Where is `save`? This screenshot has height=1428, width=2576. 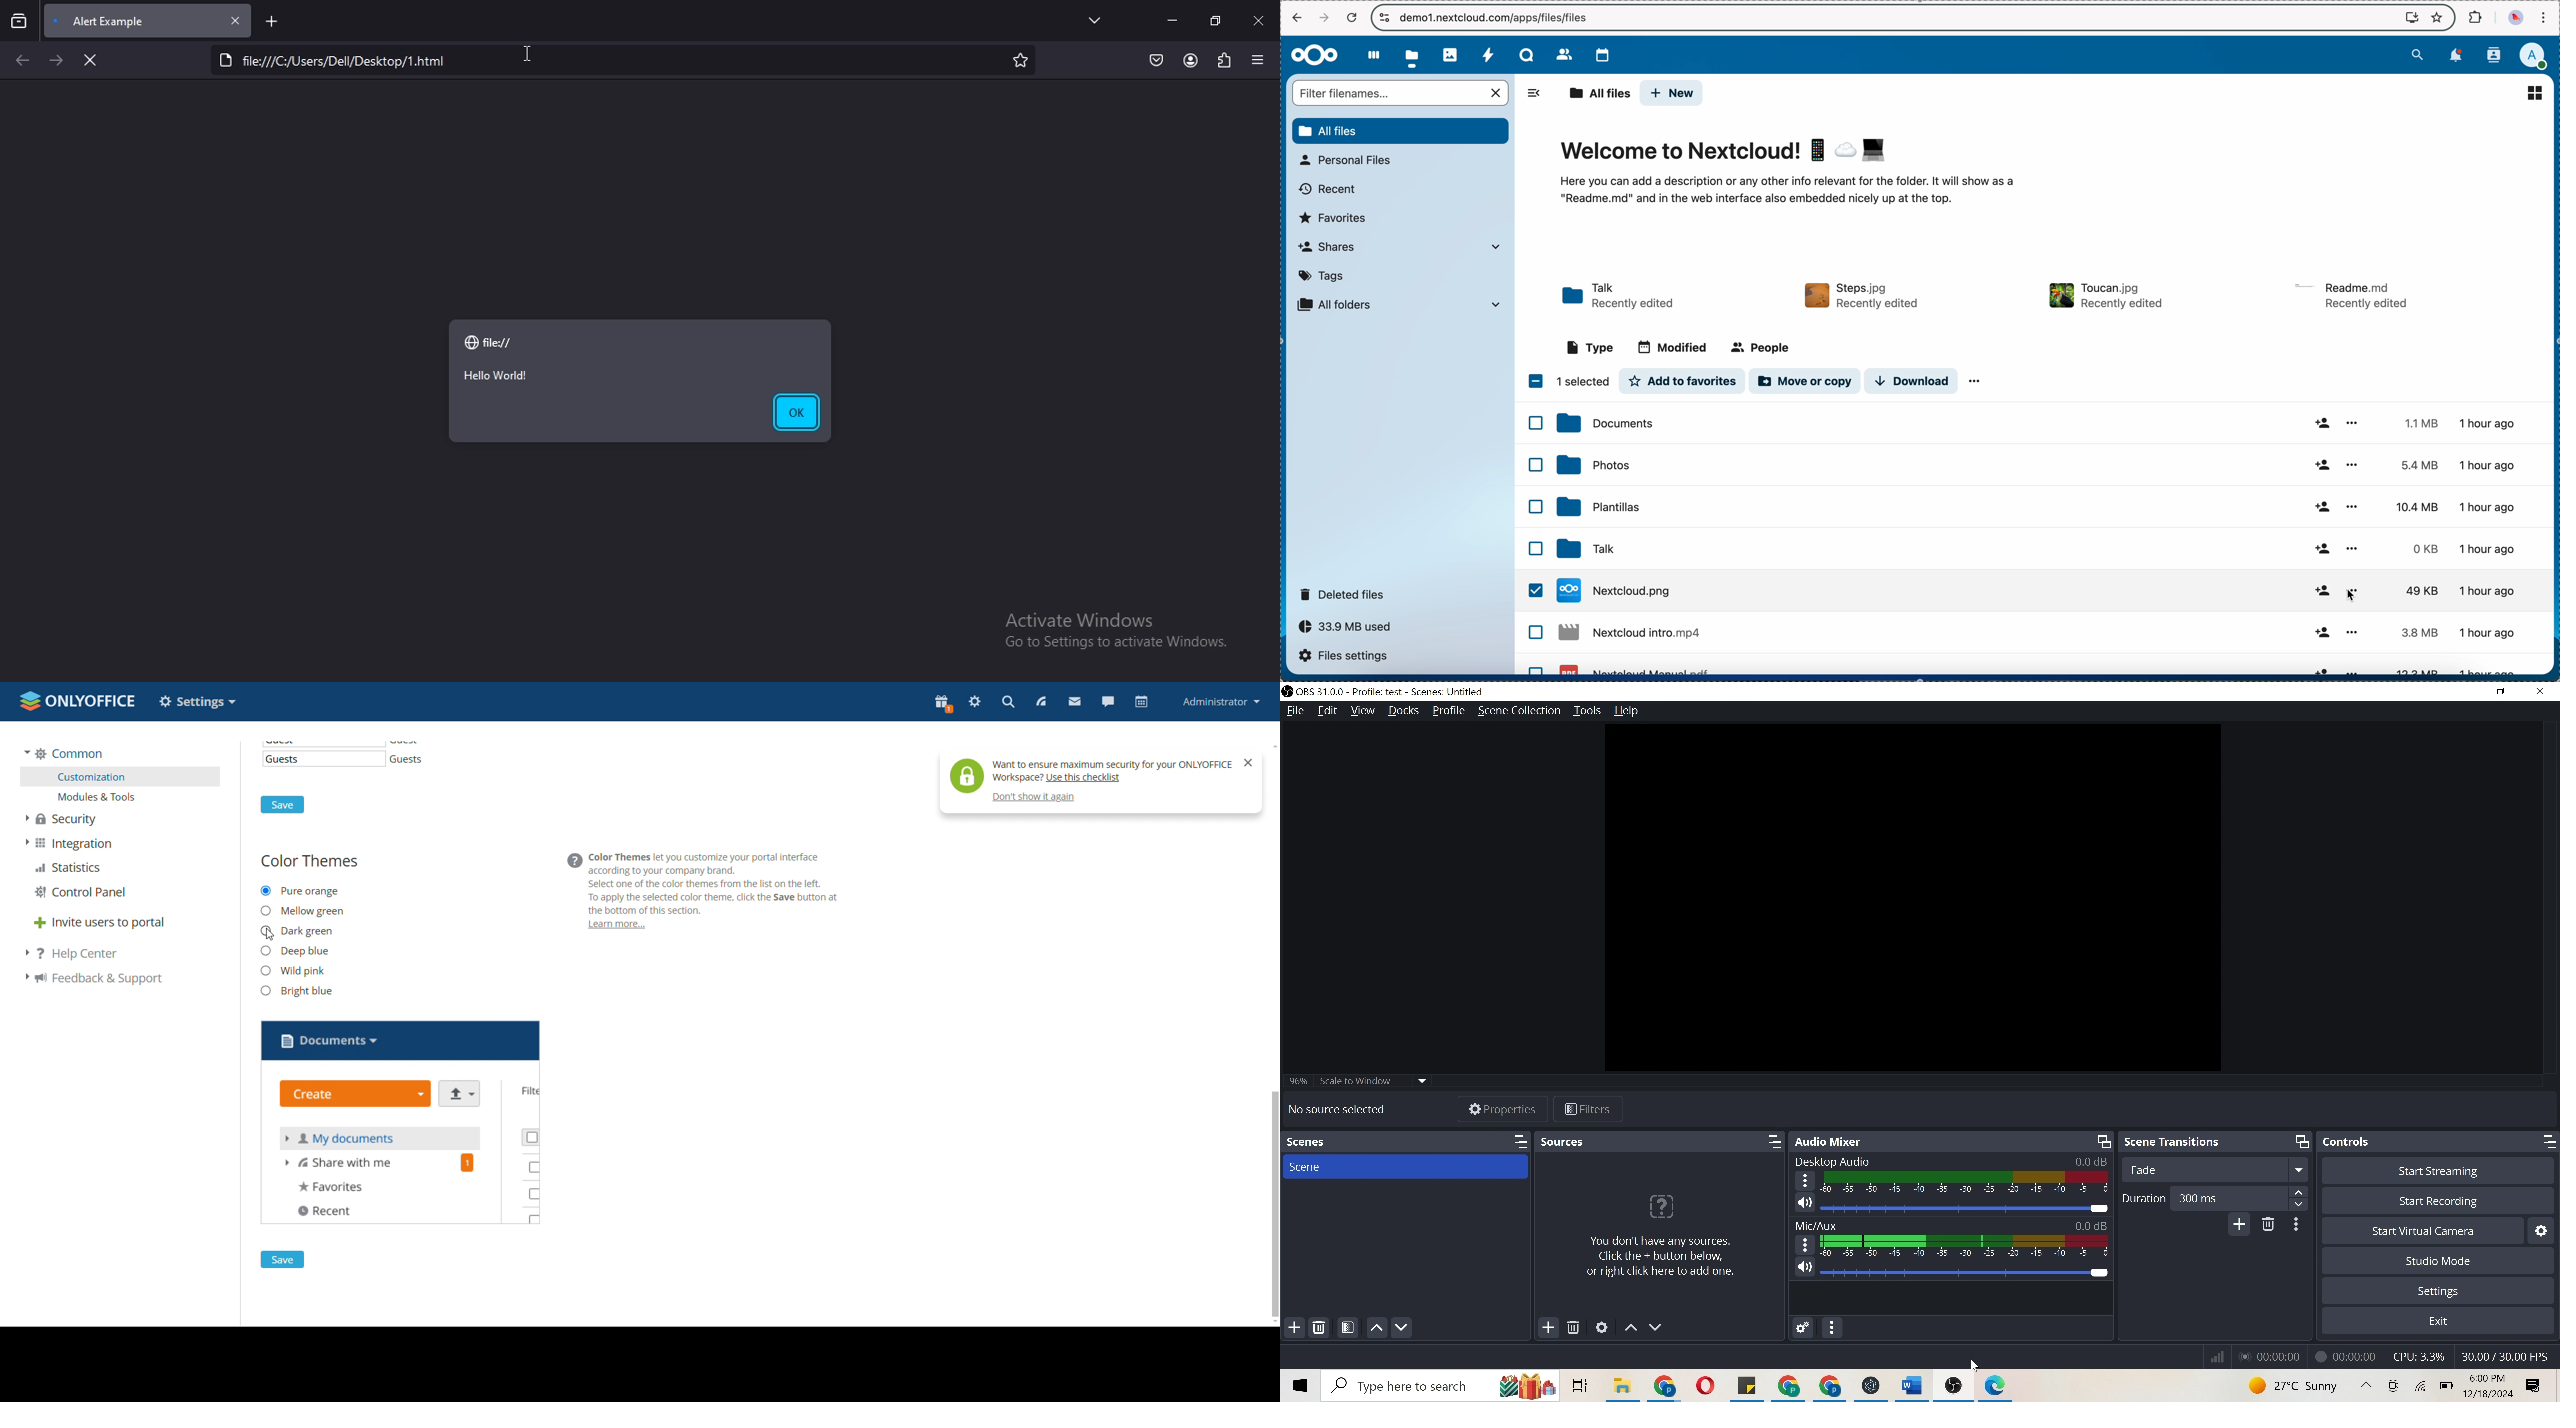 save is located at coordinates (282, 1260).